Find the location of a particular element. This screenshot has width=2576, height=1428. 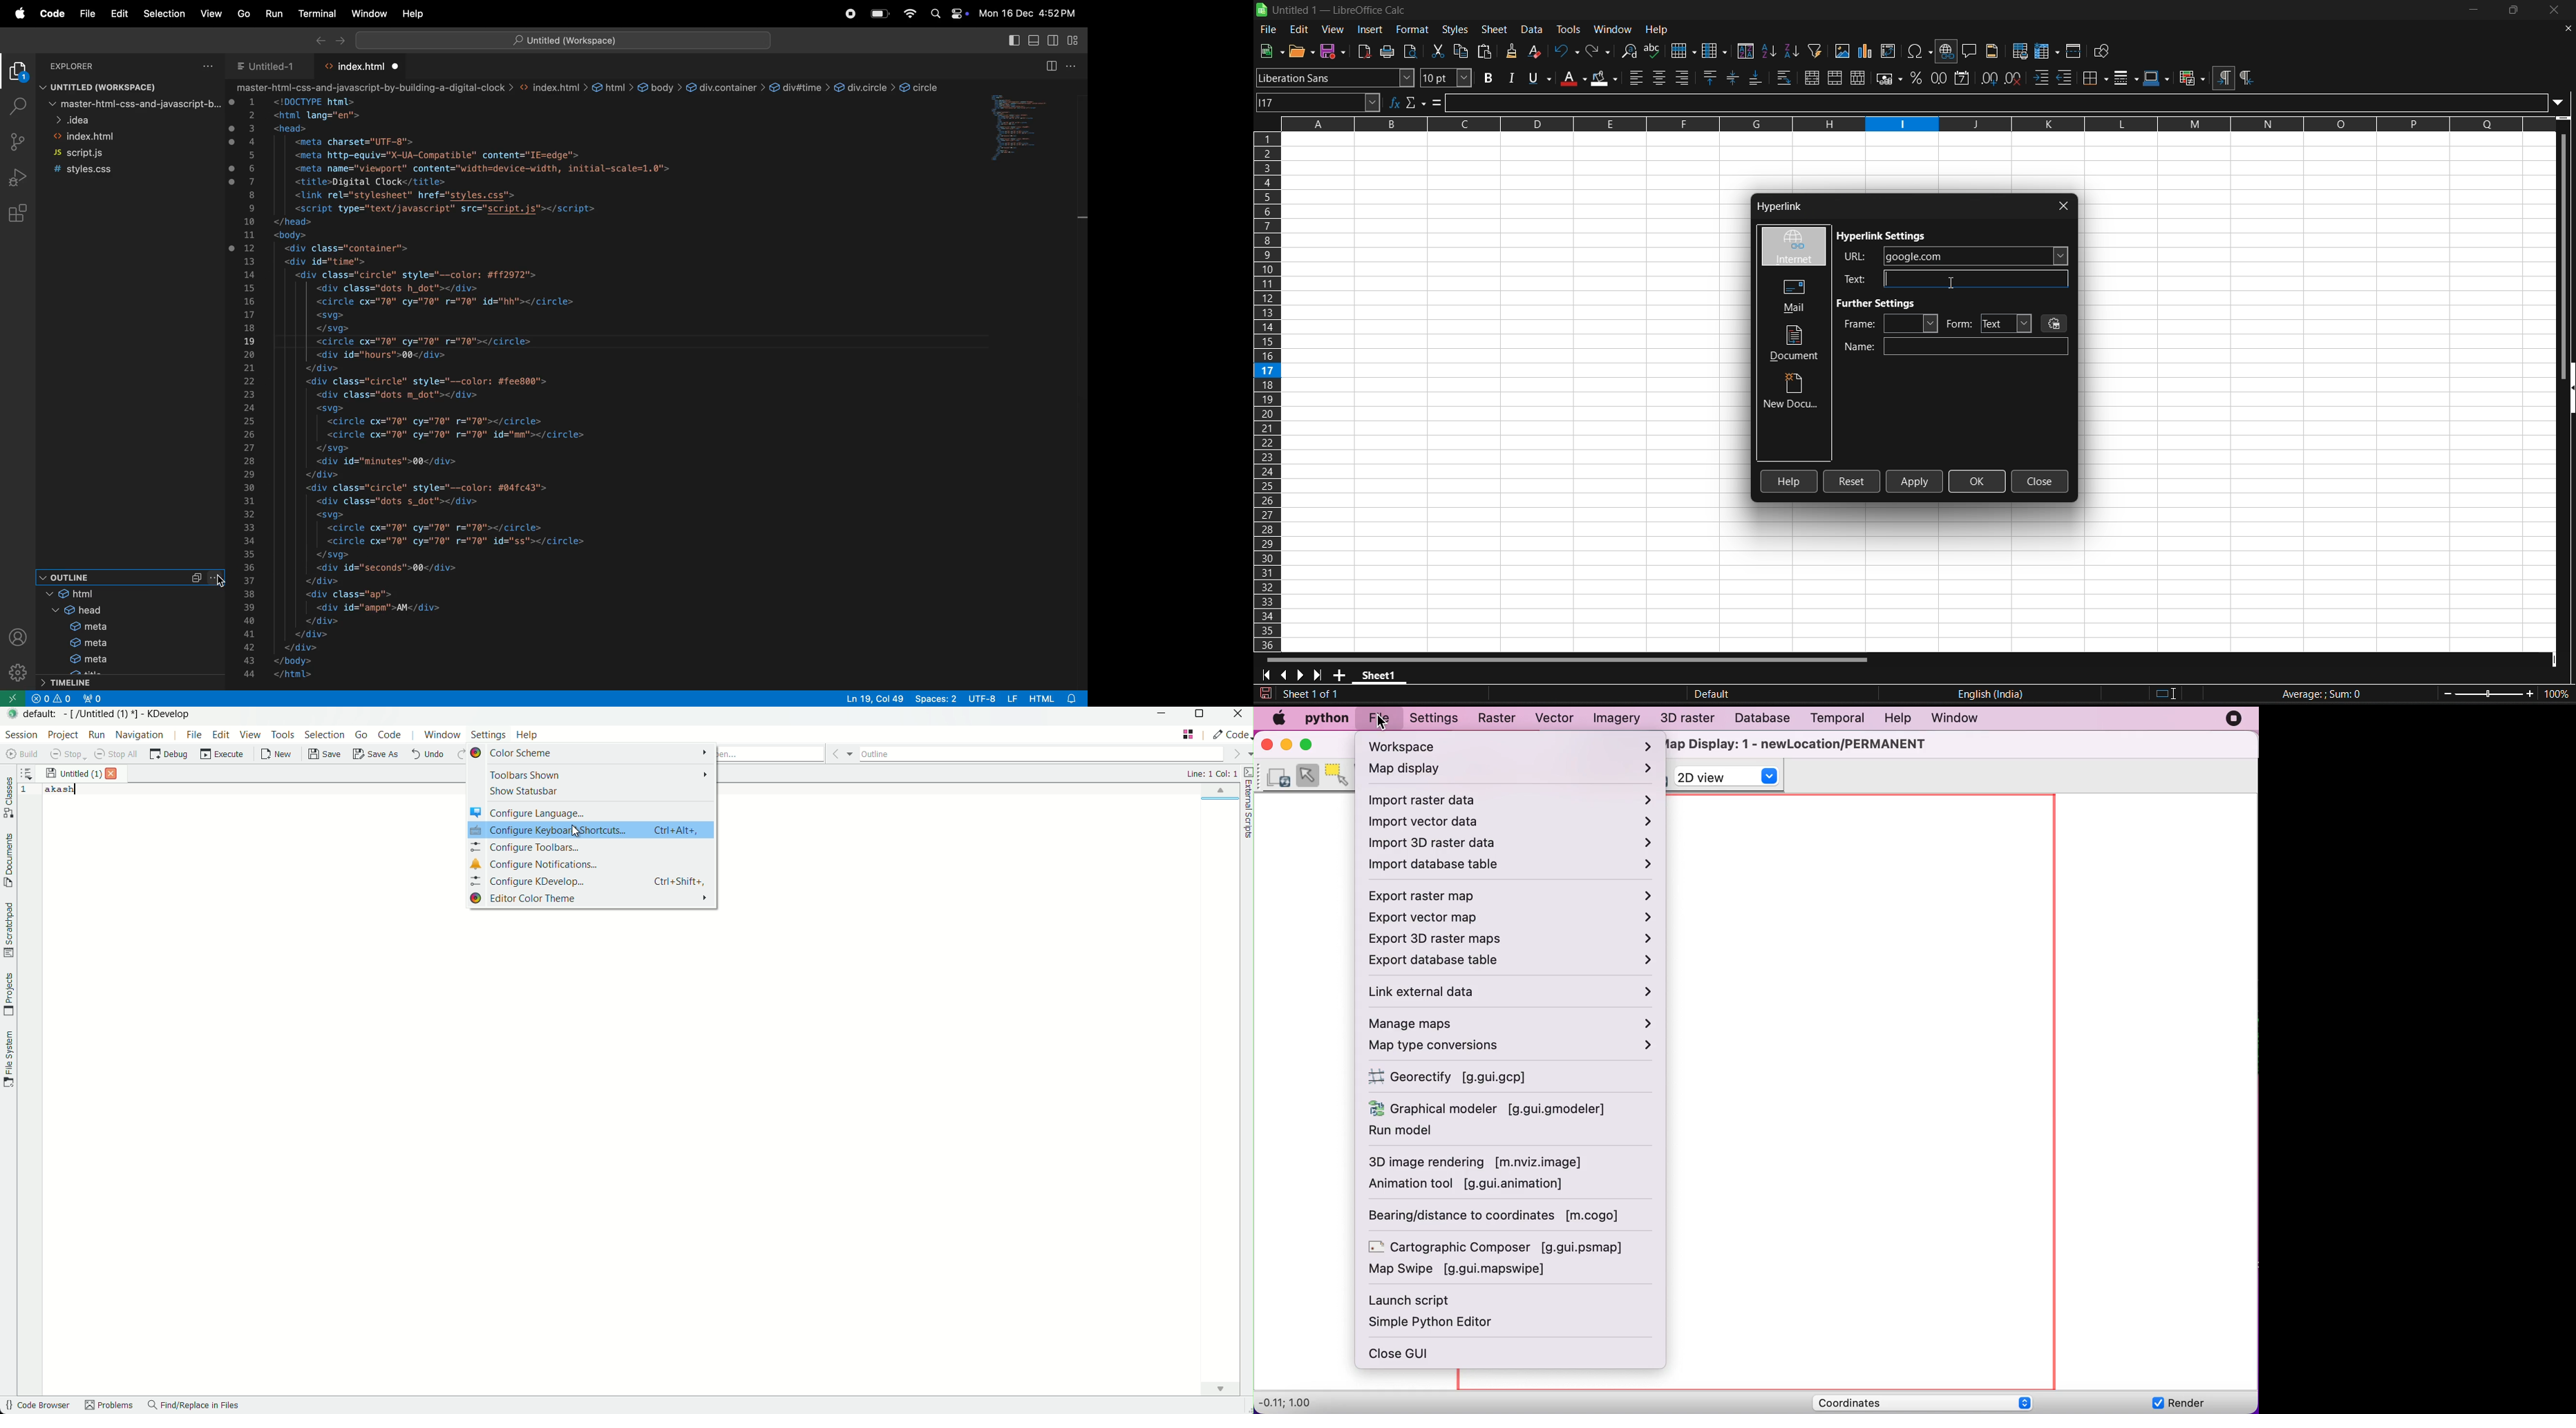

js.script is located at coordinates (100, 152).